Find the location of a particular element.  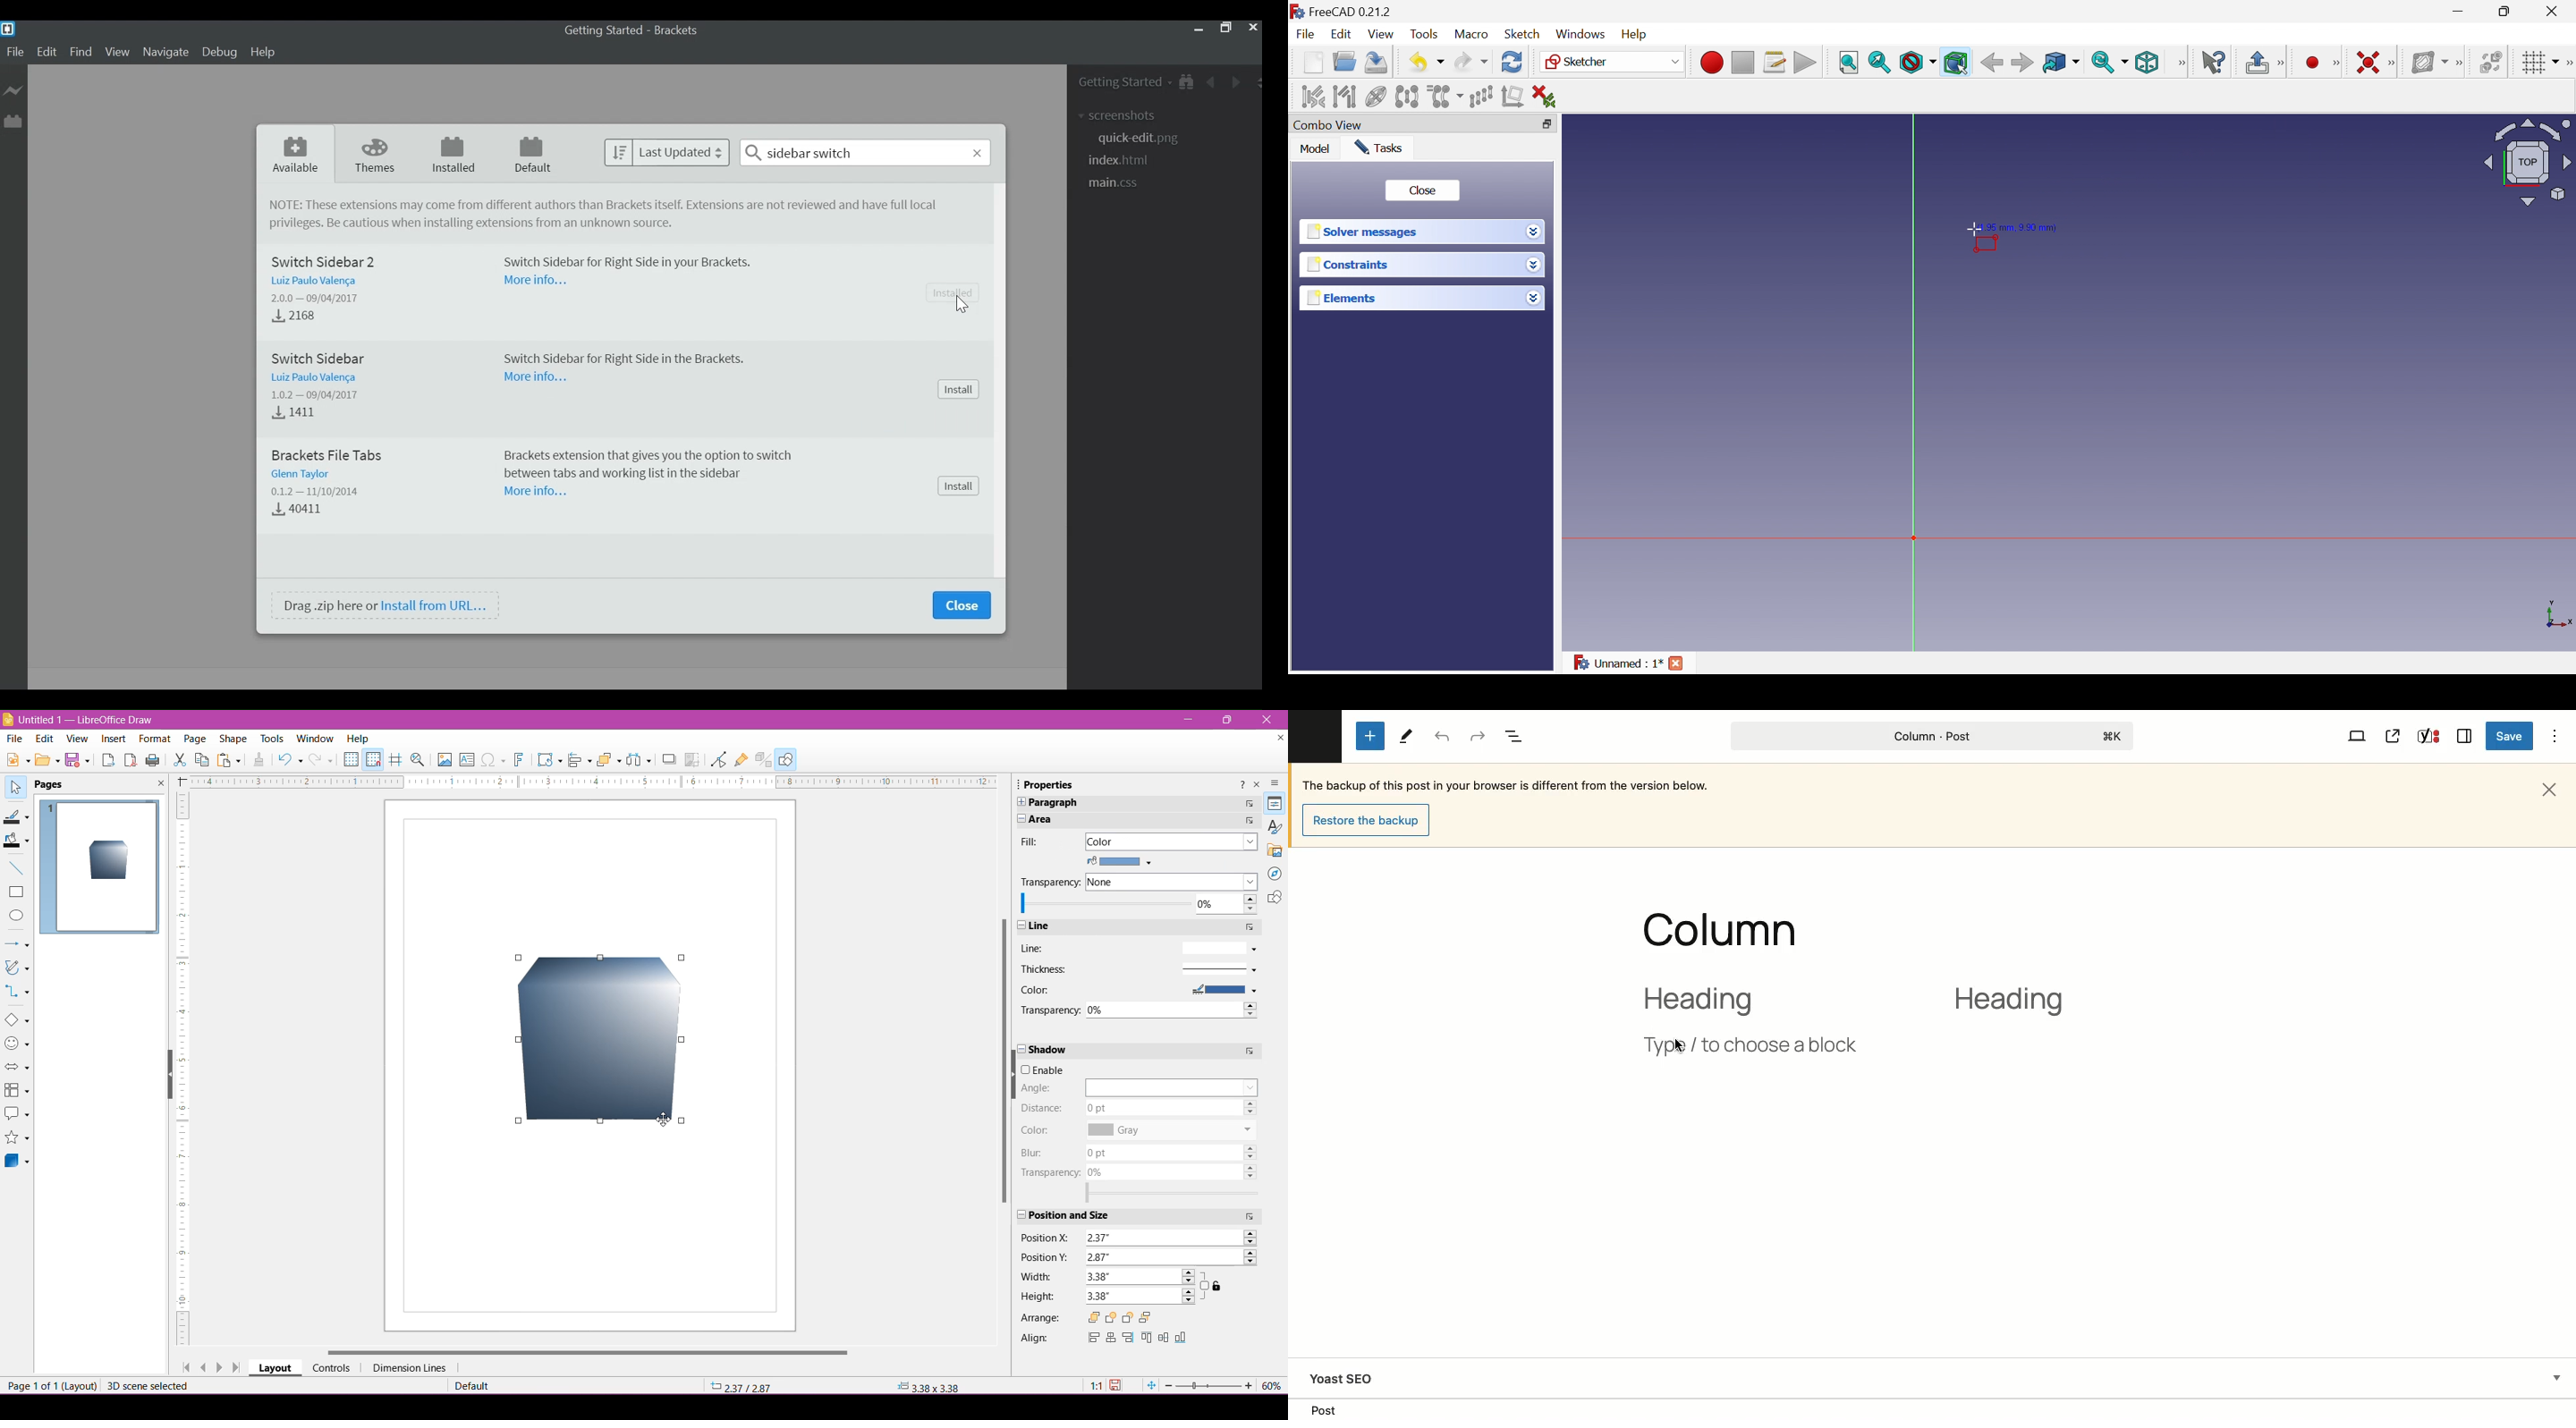

Center is located at coordinates (1164, 1338).